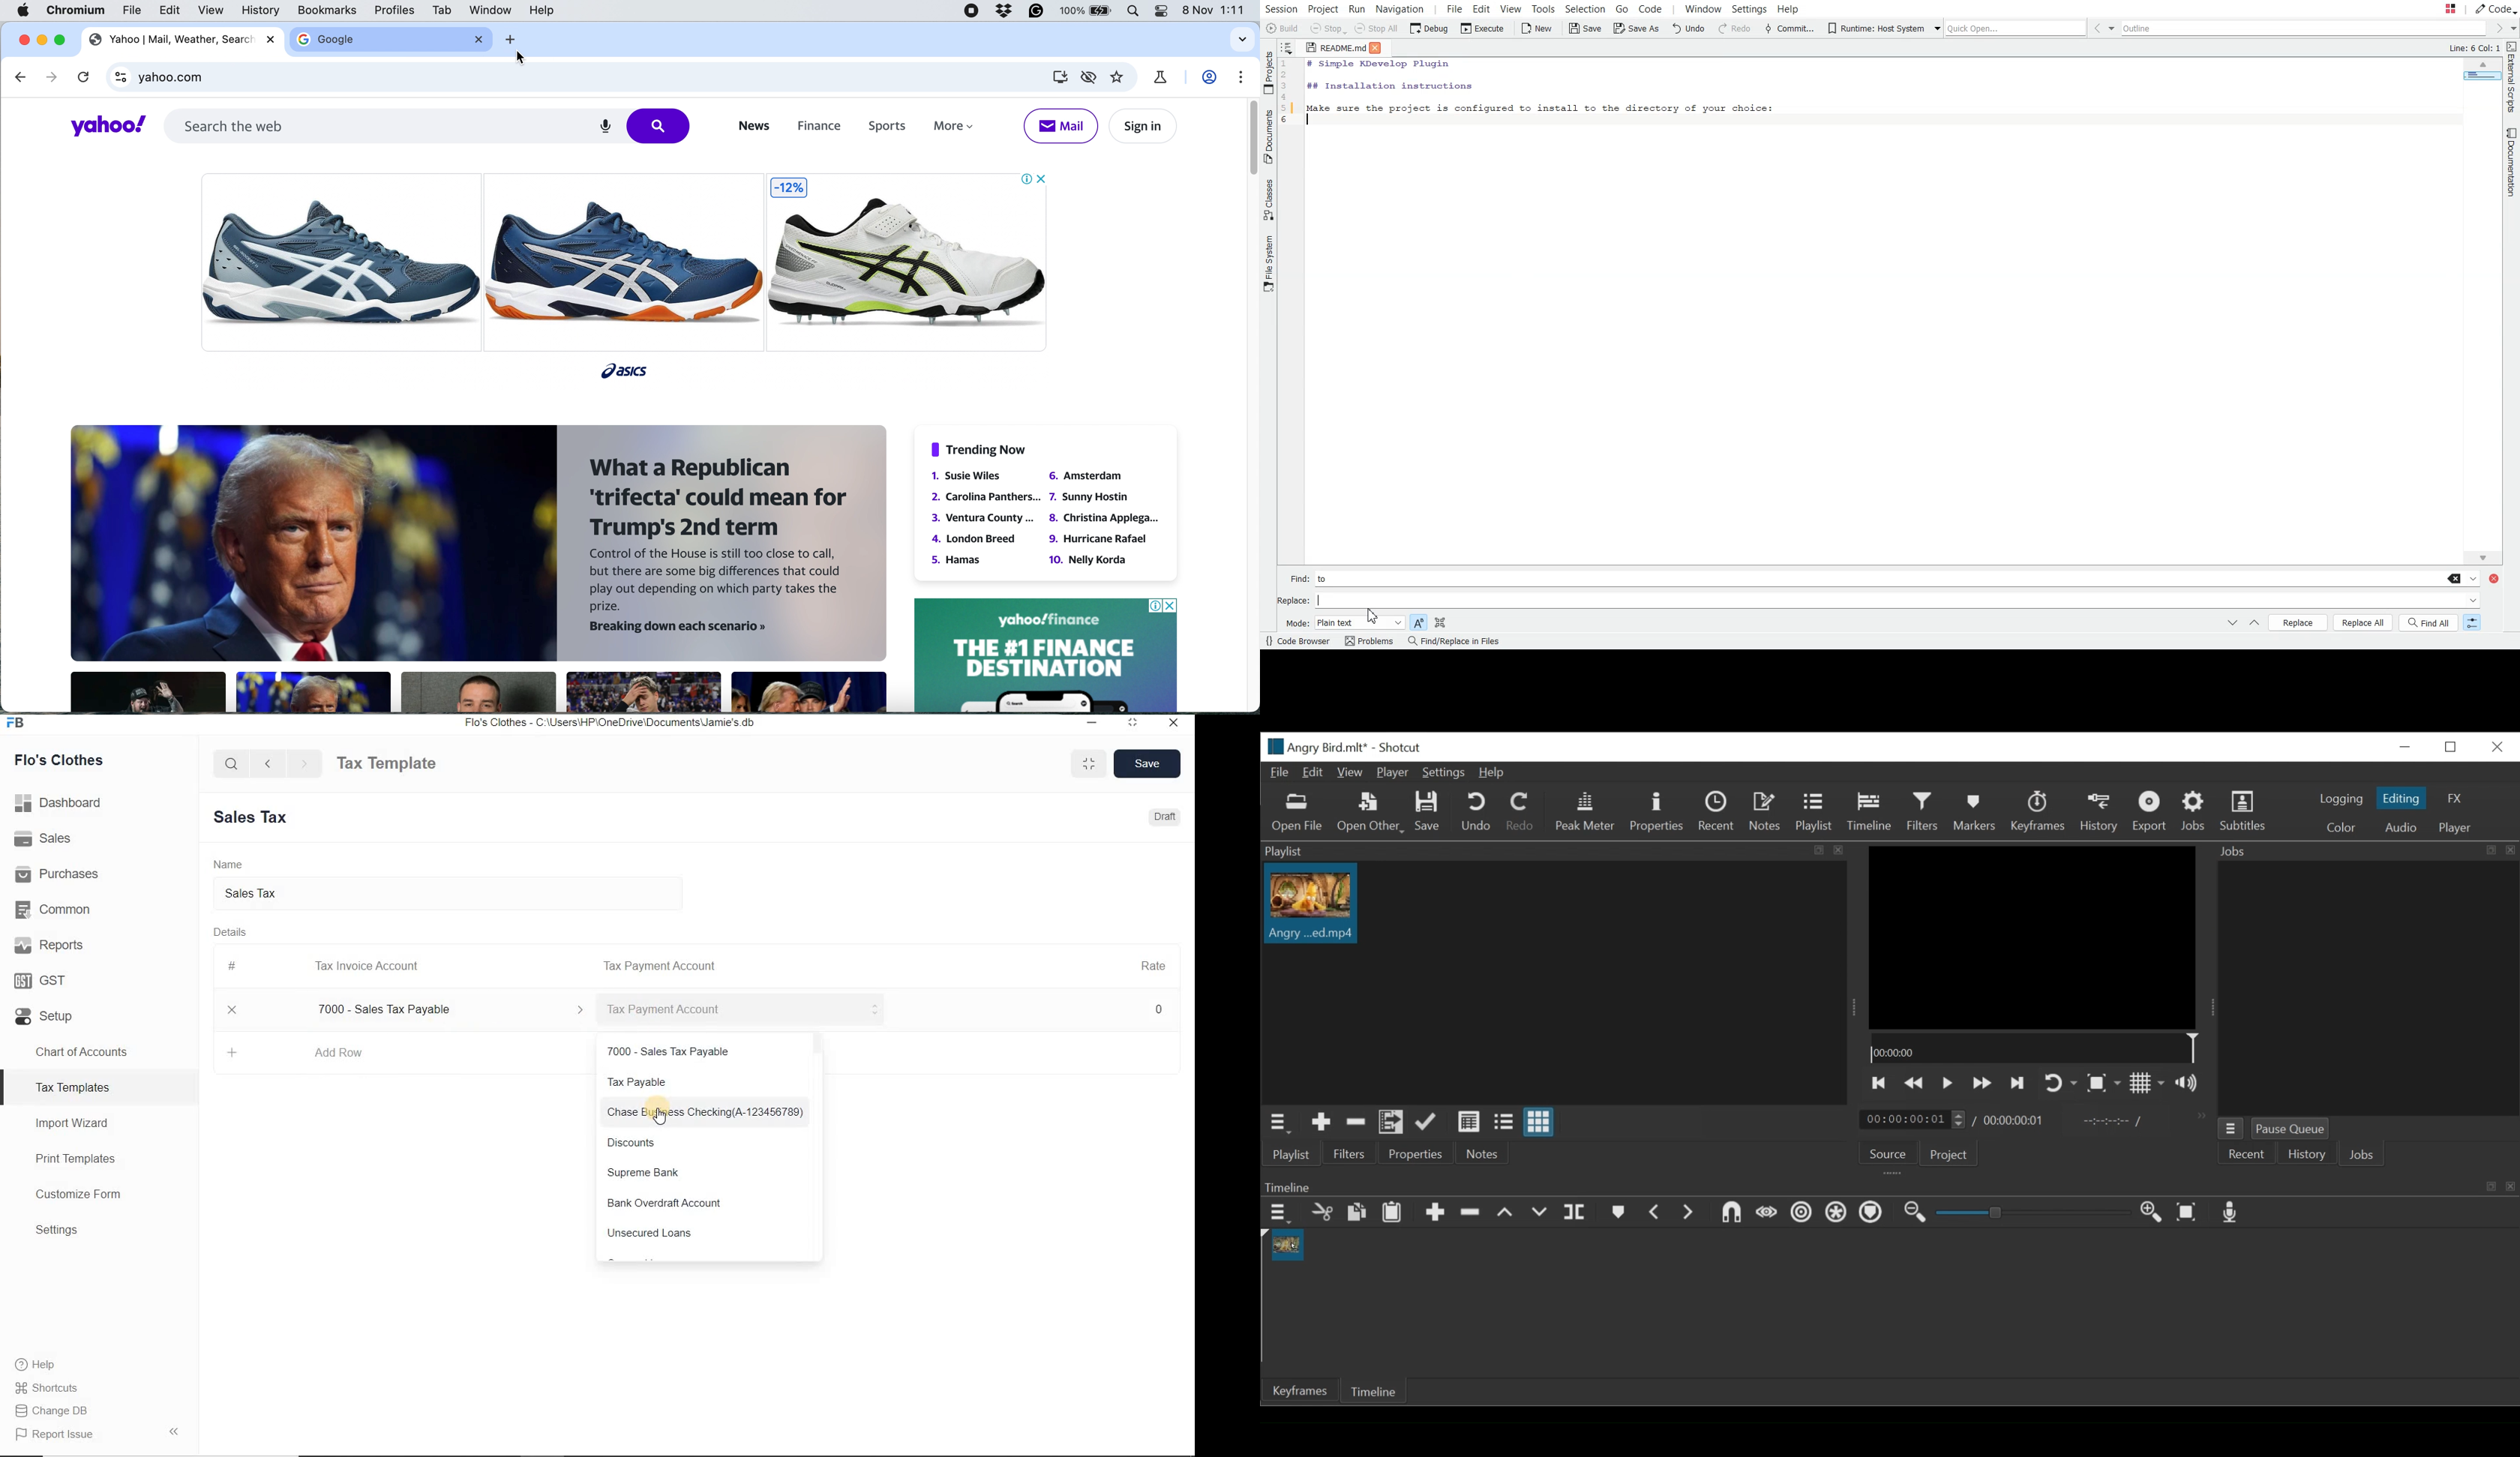 The width and height of the screenshot is (2520, 1484). Describe the element at coordinates (386, 763) in the screenshot. I see `Tax Template` at that location.